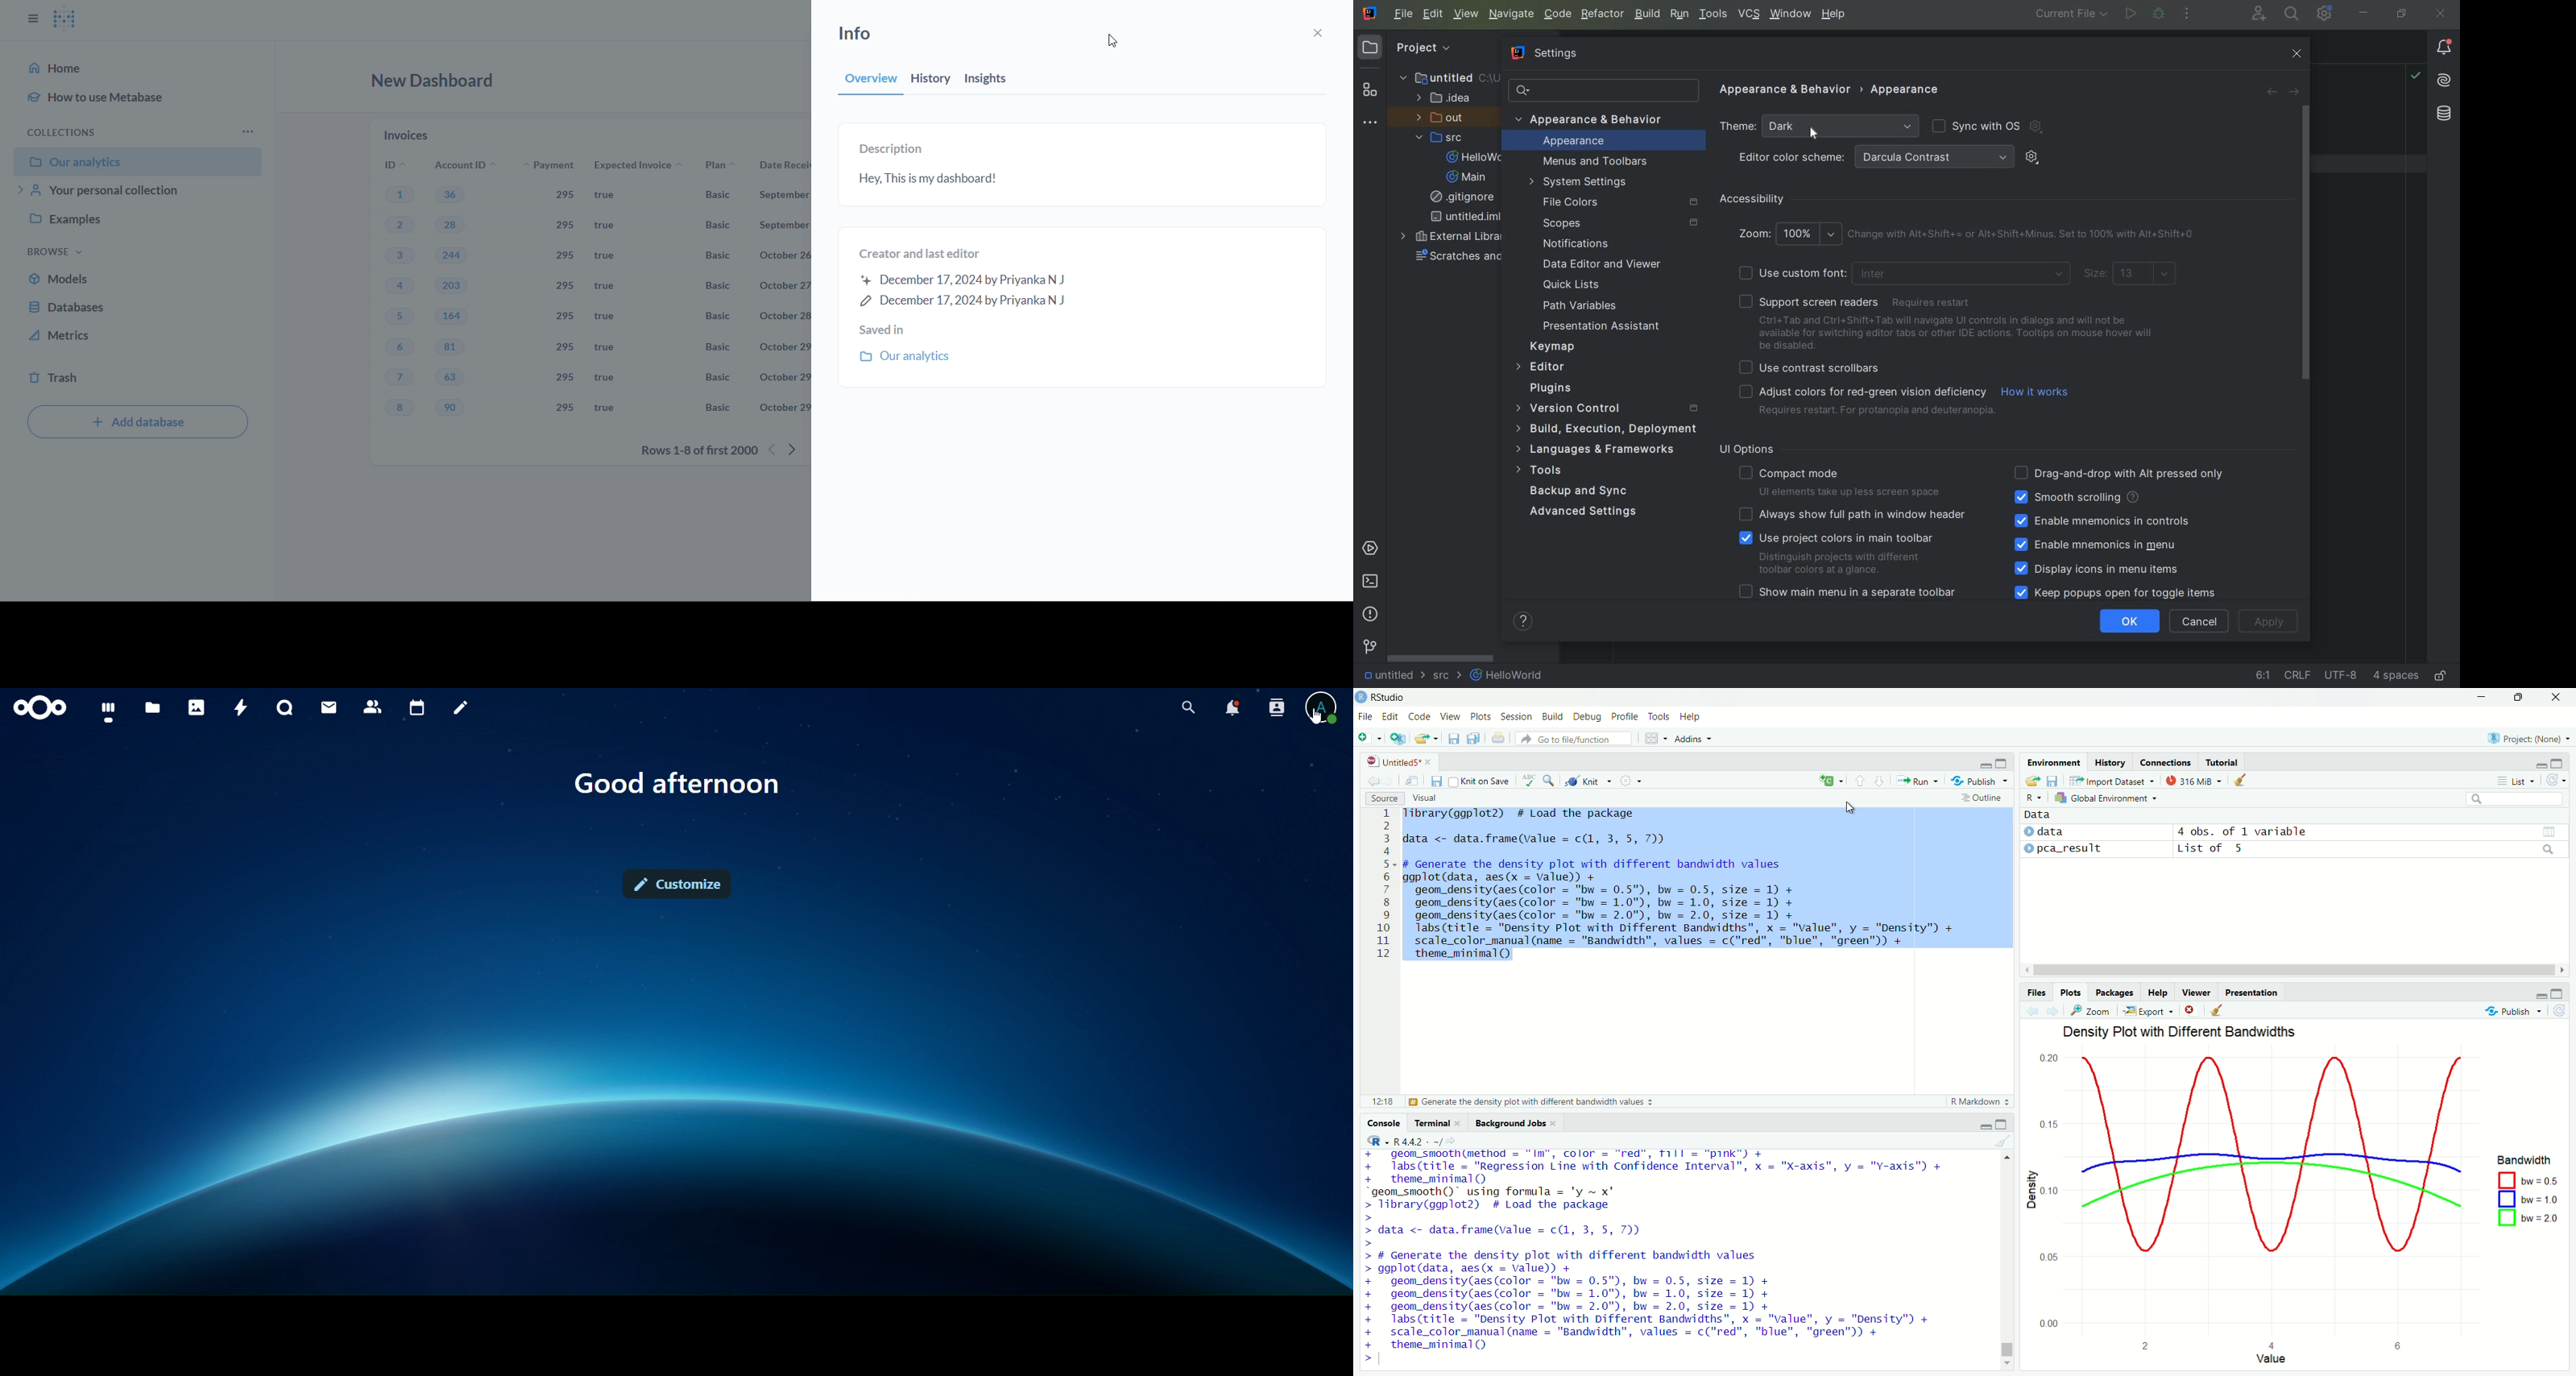  What do you see at coordinates (1979, 780) in the screenshot?
I see `Publish` at bounding box center [1979, 780].